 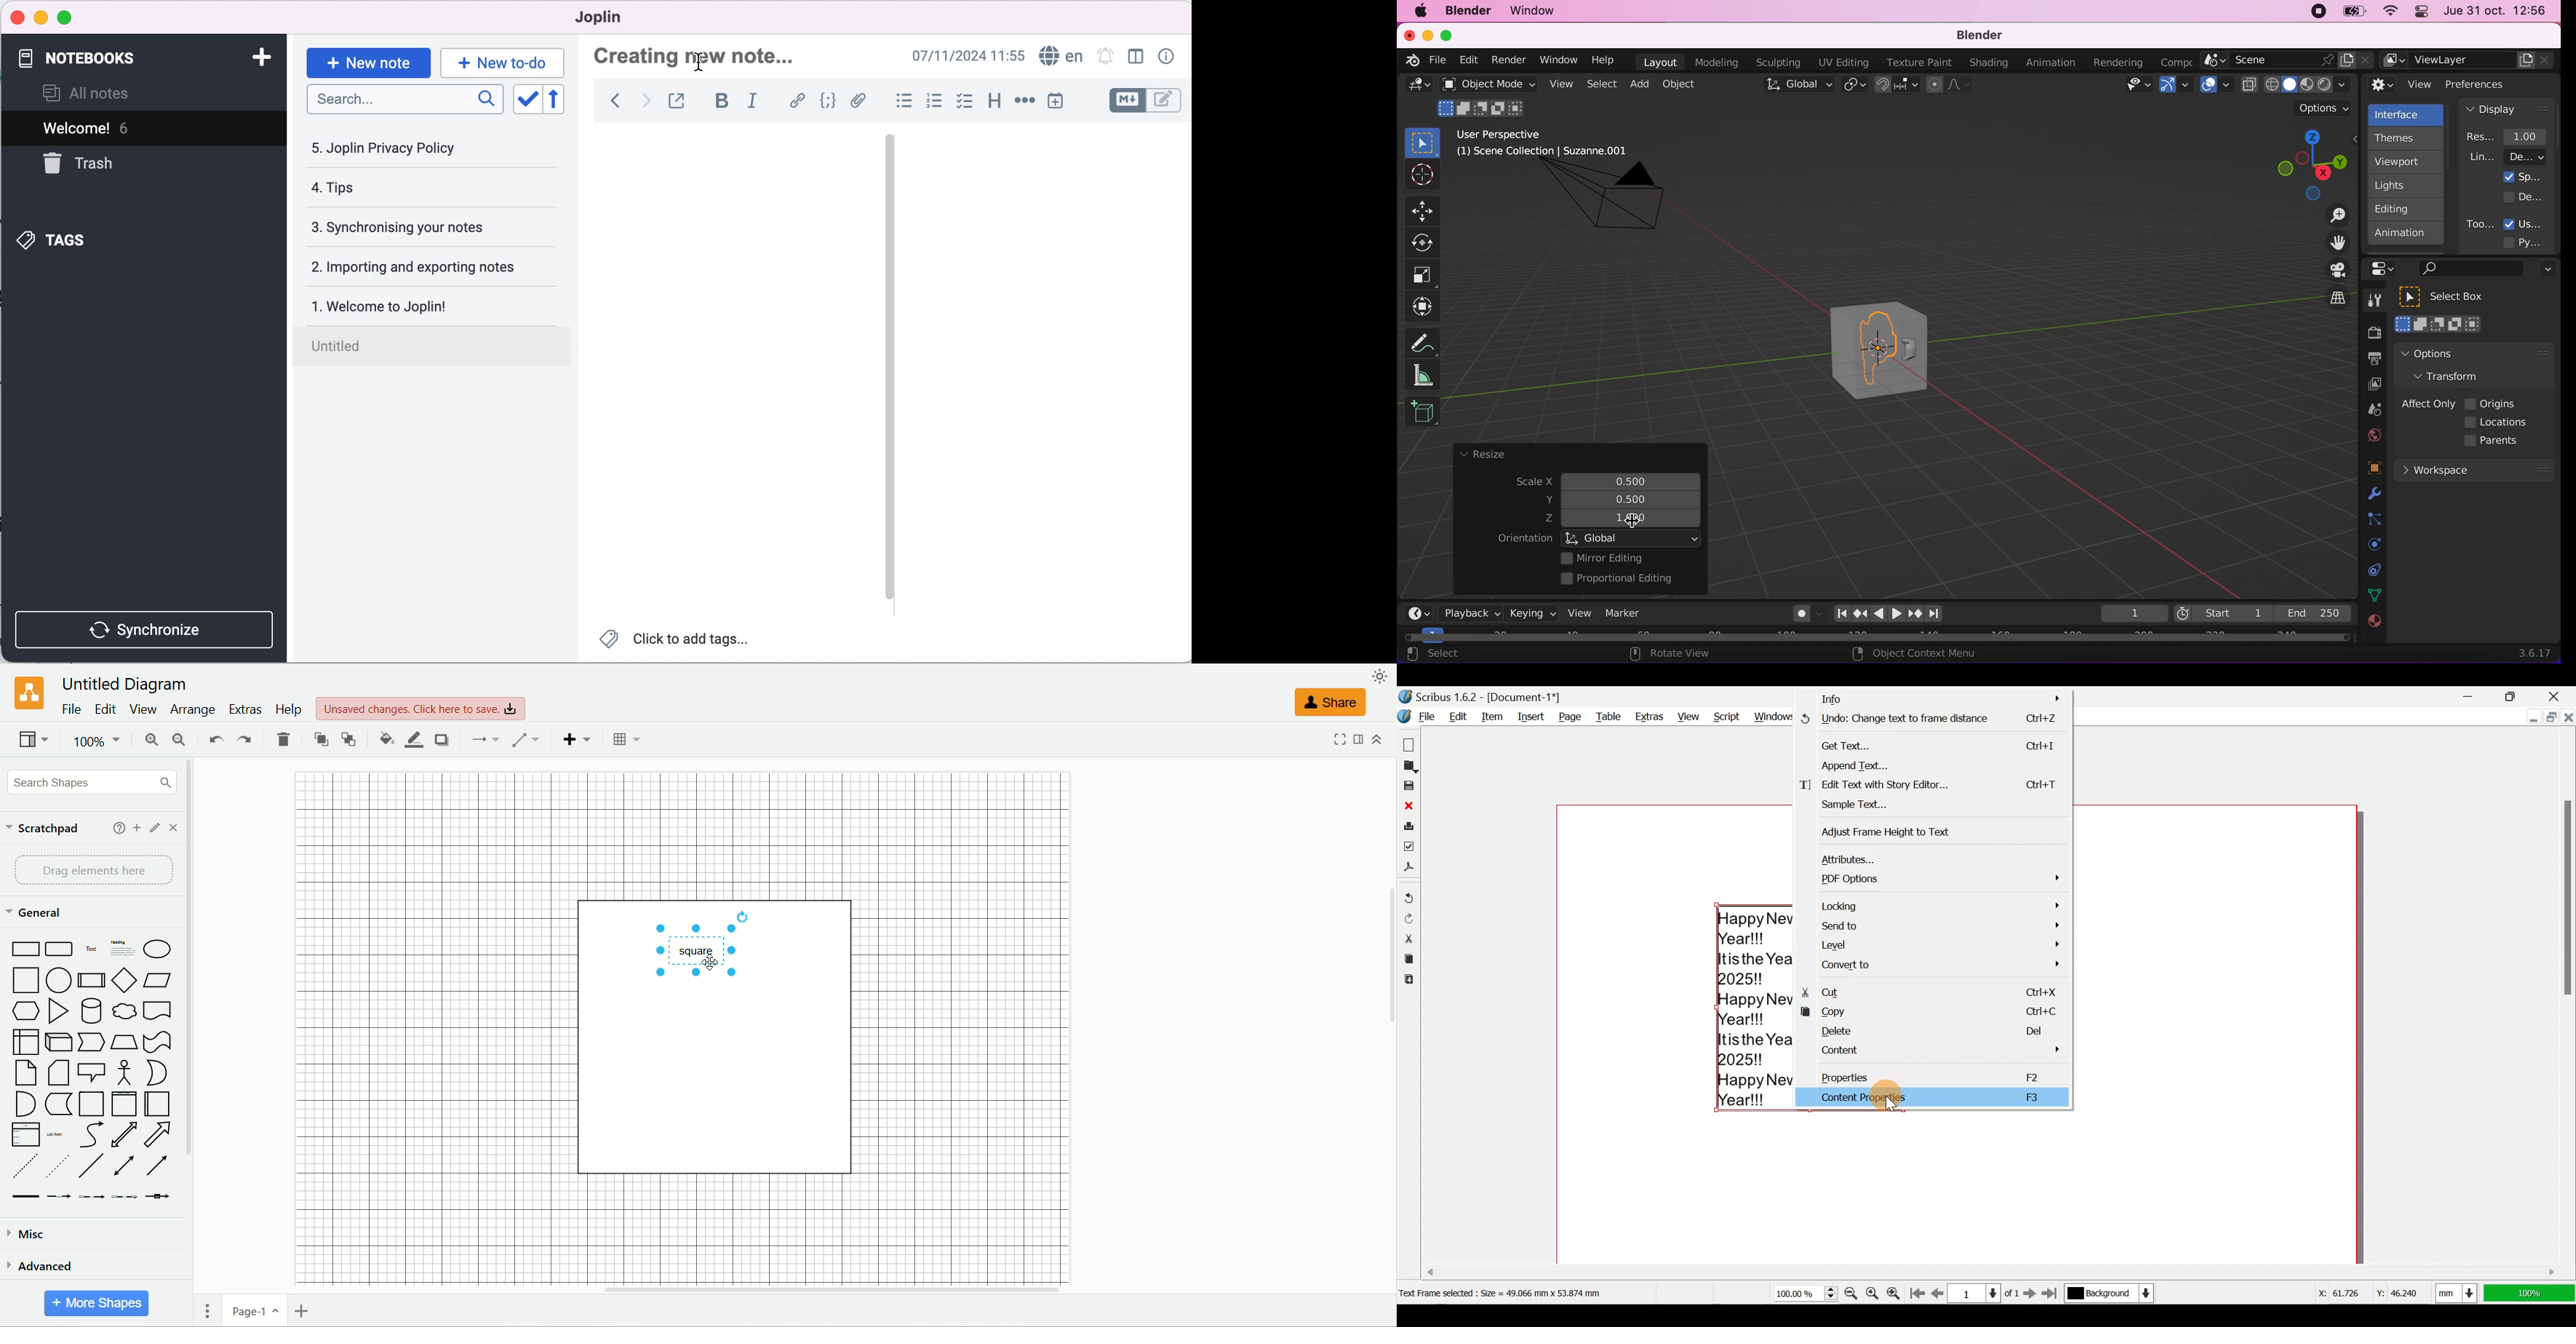 I want to click on Content, so click(x=1941, y=1052).